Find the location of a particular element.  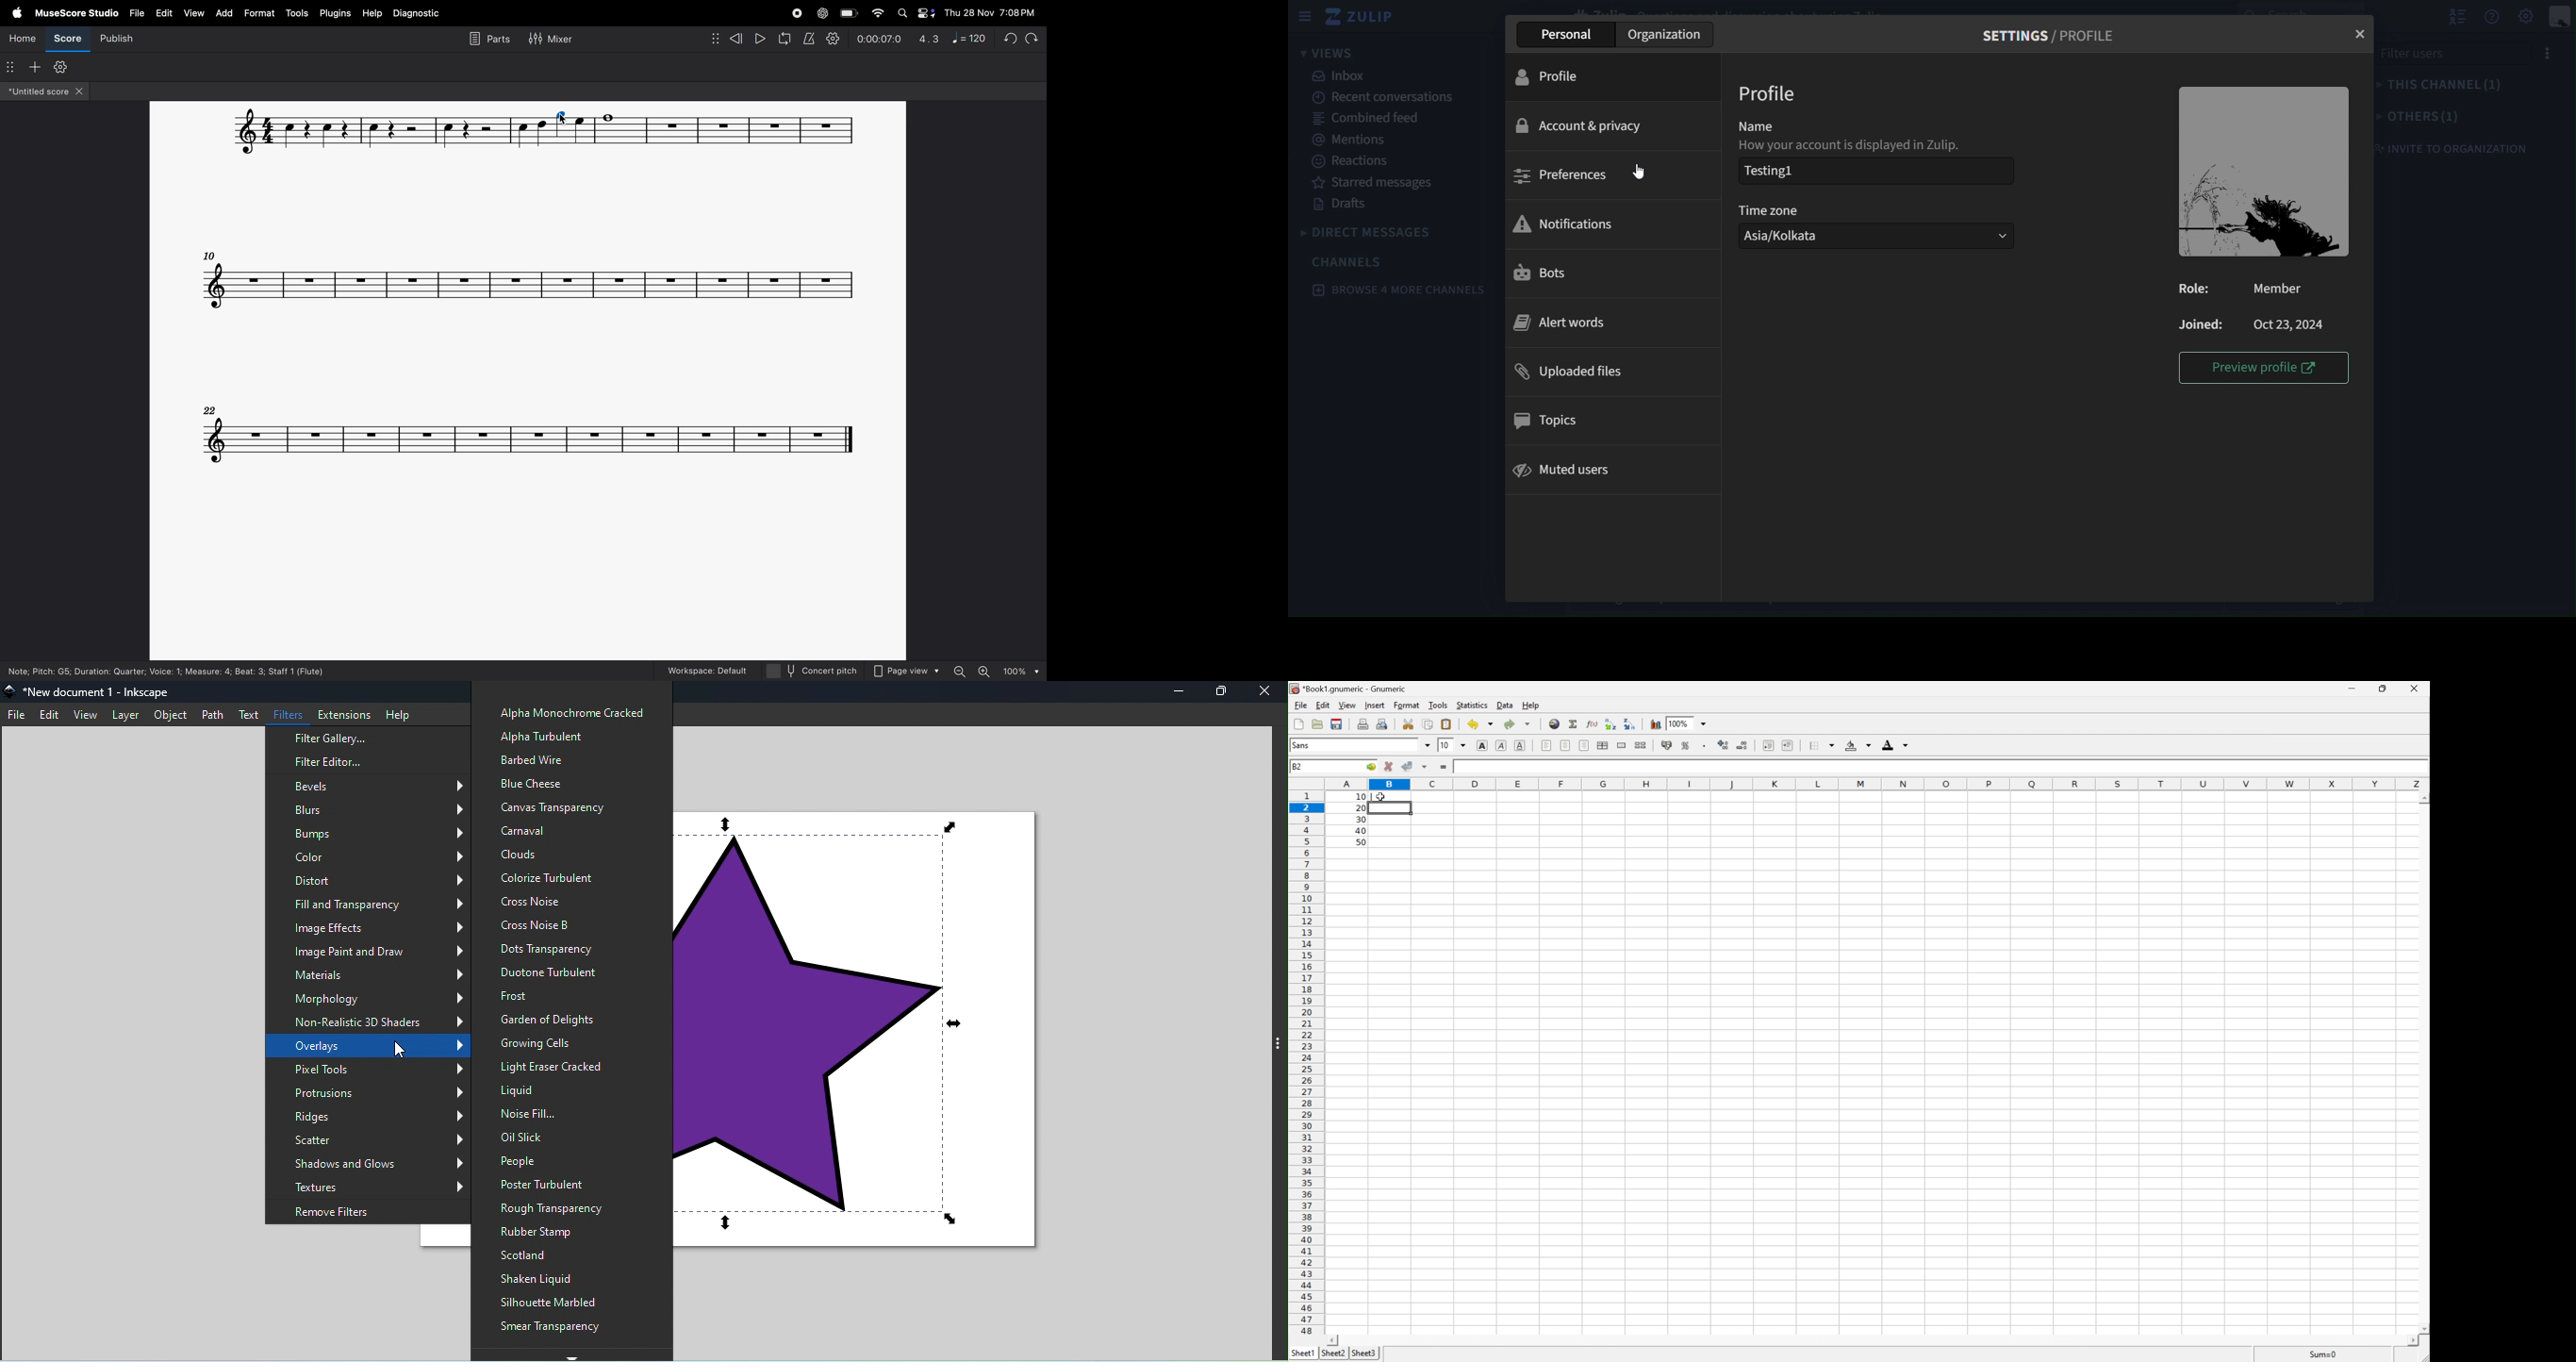

Liquid is located at coordinates (574, 1094).